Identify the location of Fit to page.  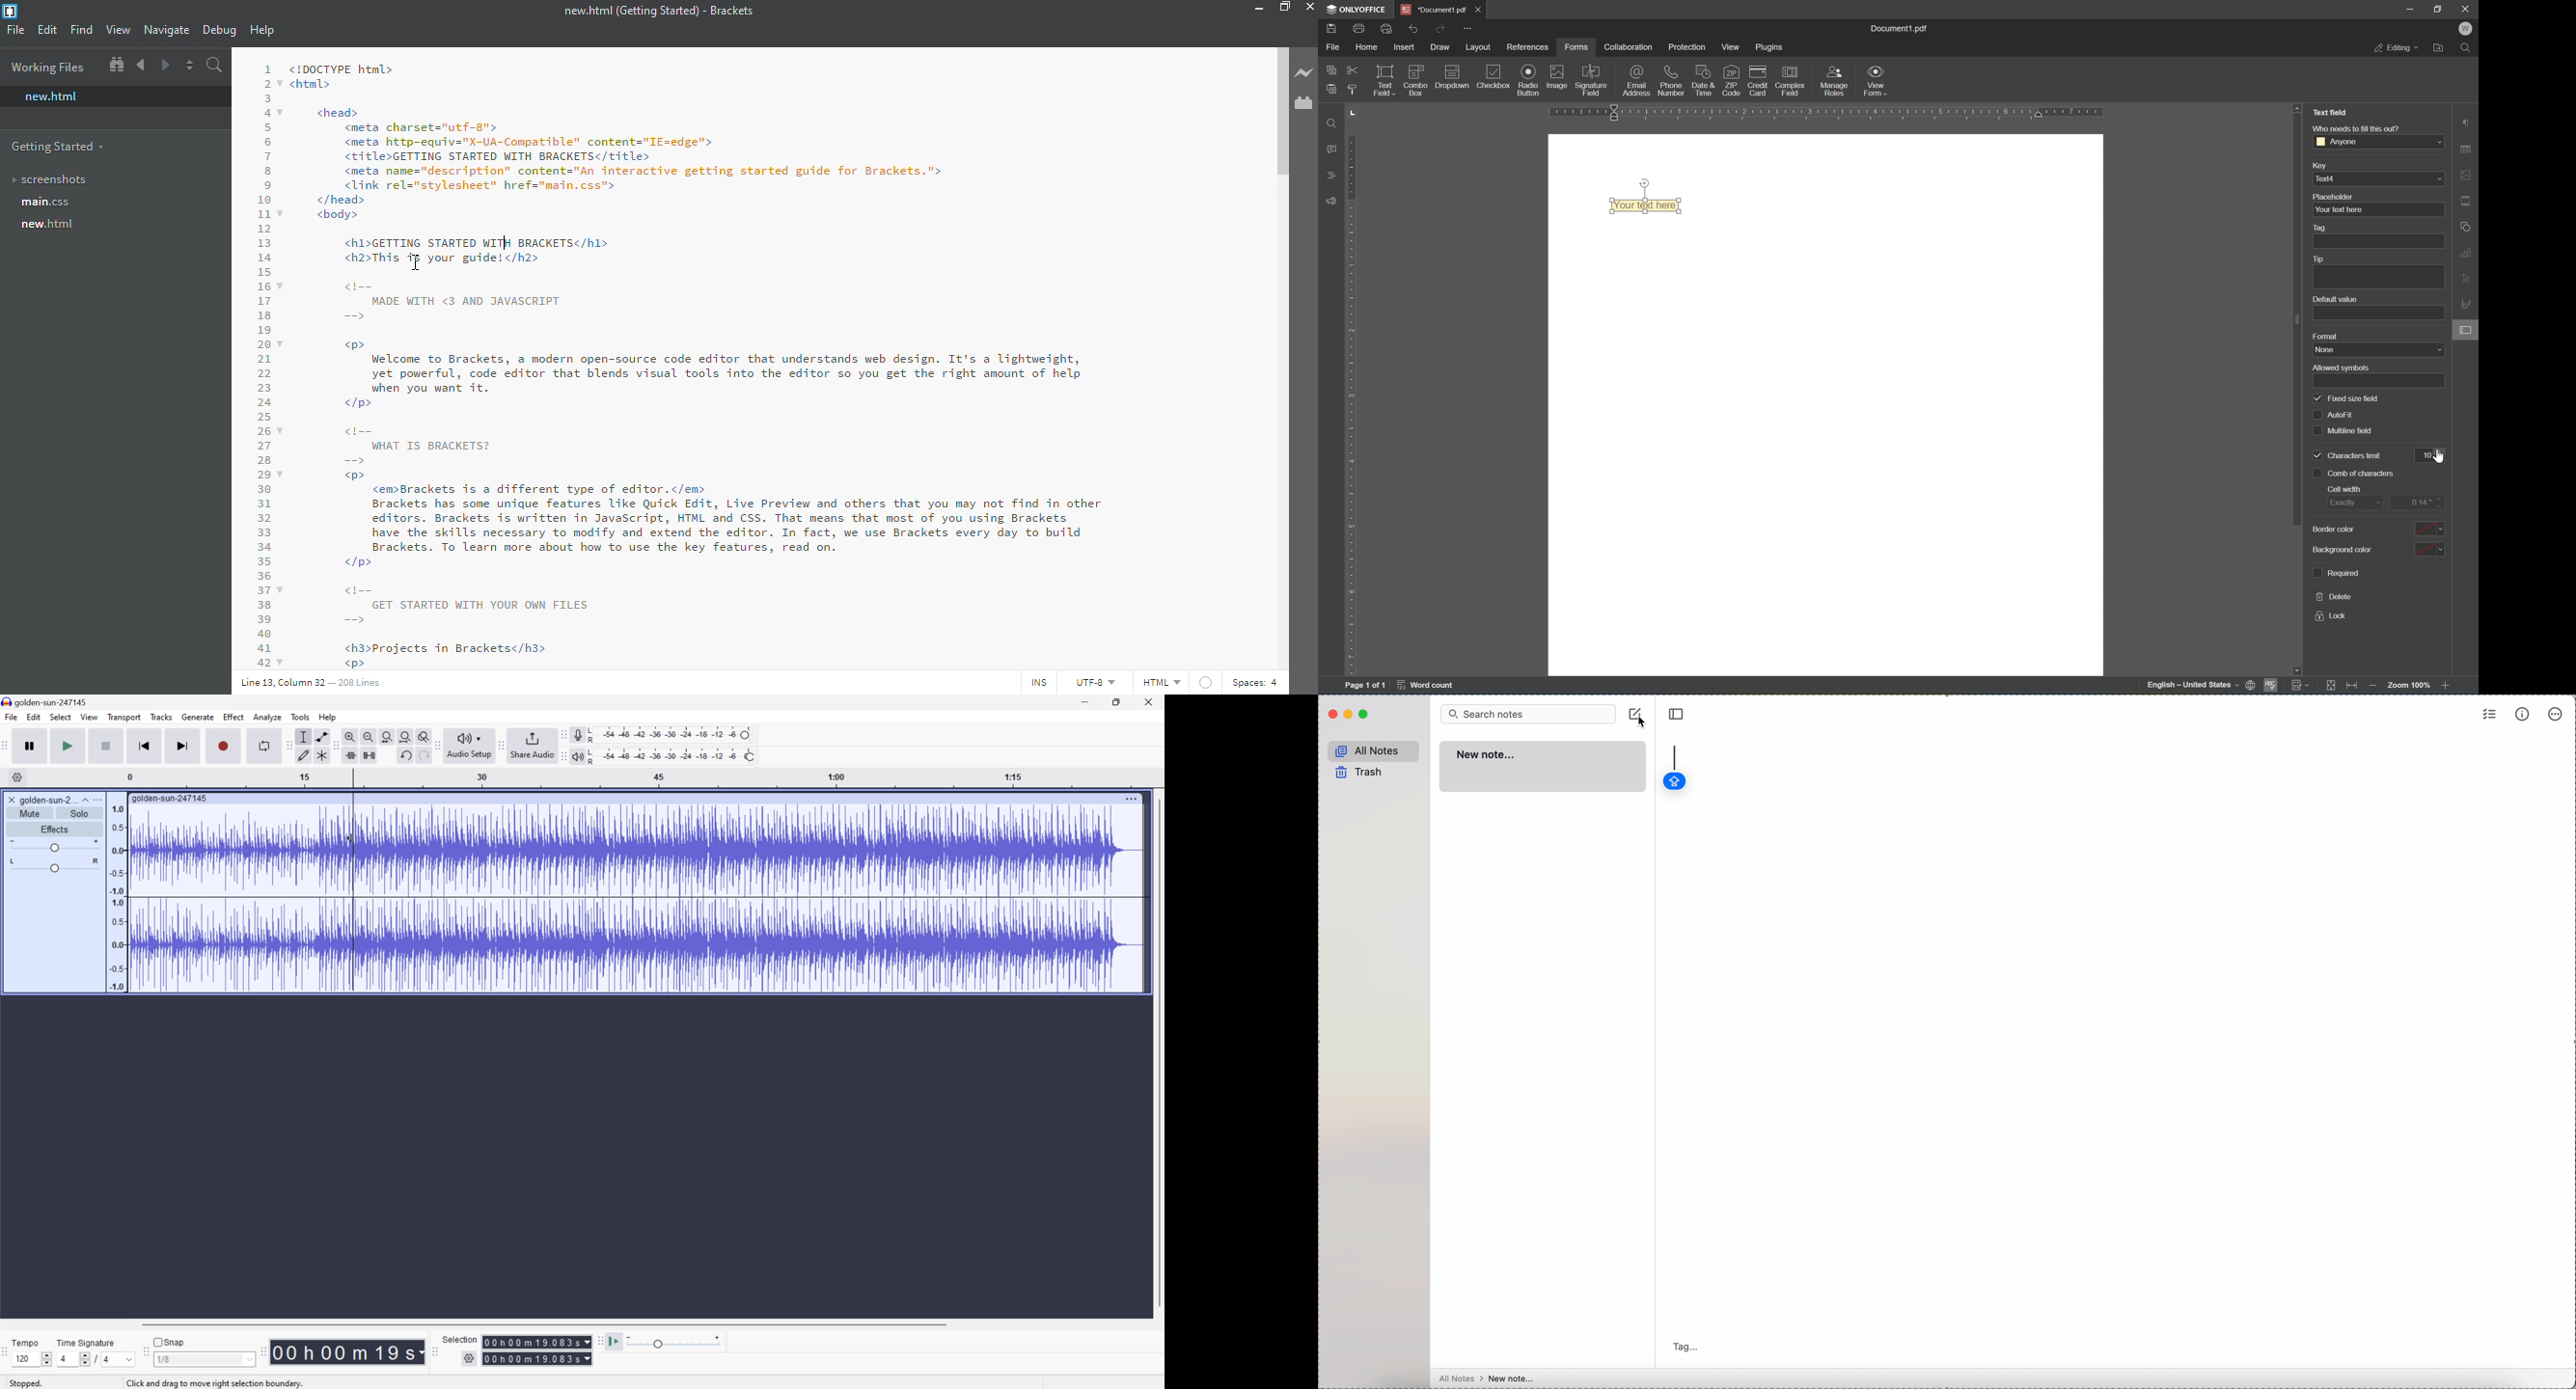
(2353, 686).